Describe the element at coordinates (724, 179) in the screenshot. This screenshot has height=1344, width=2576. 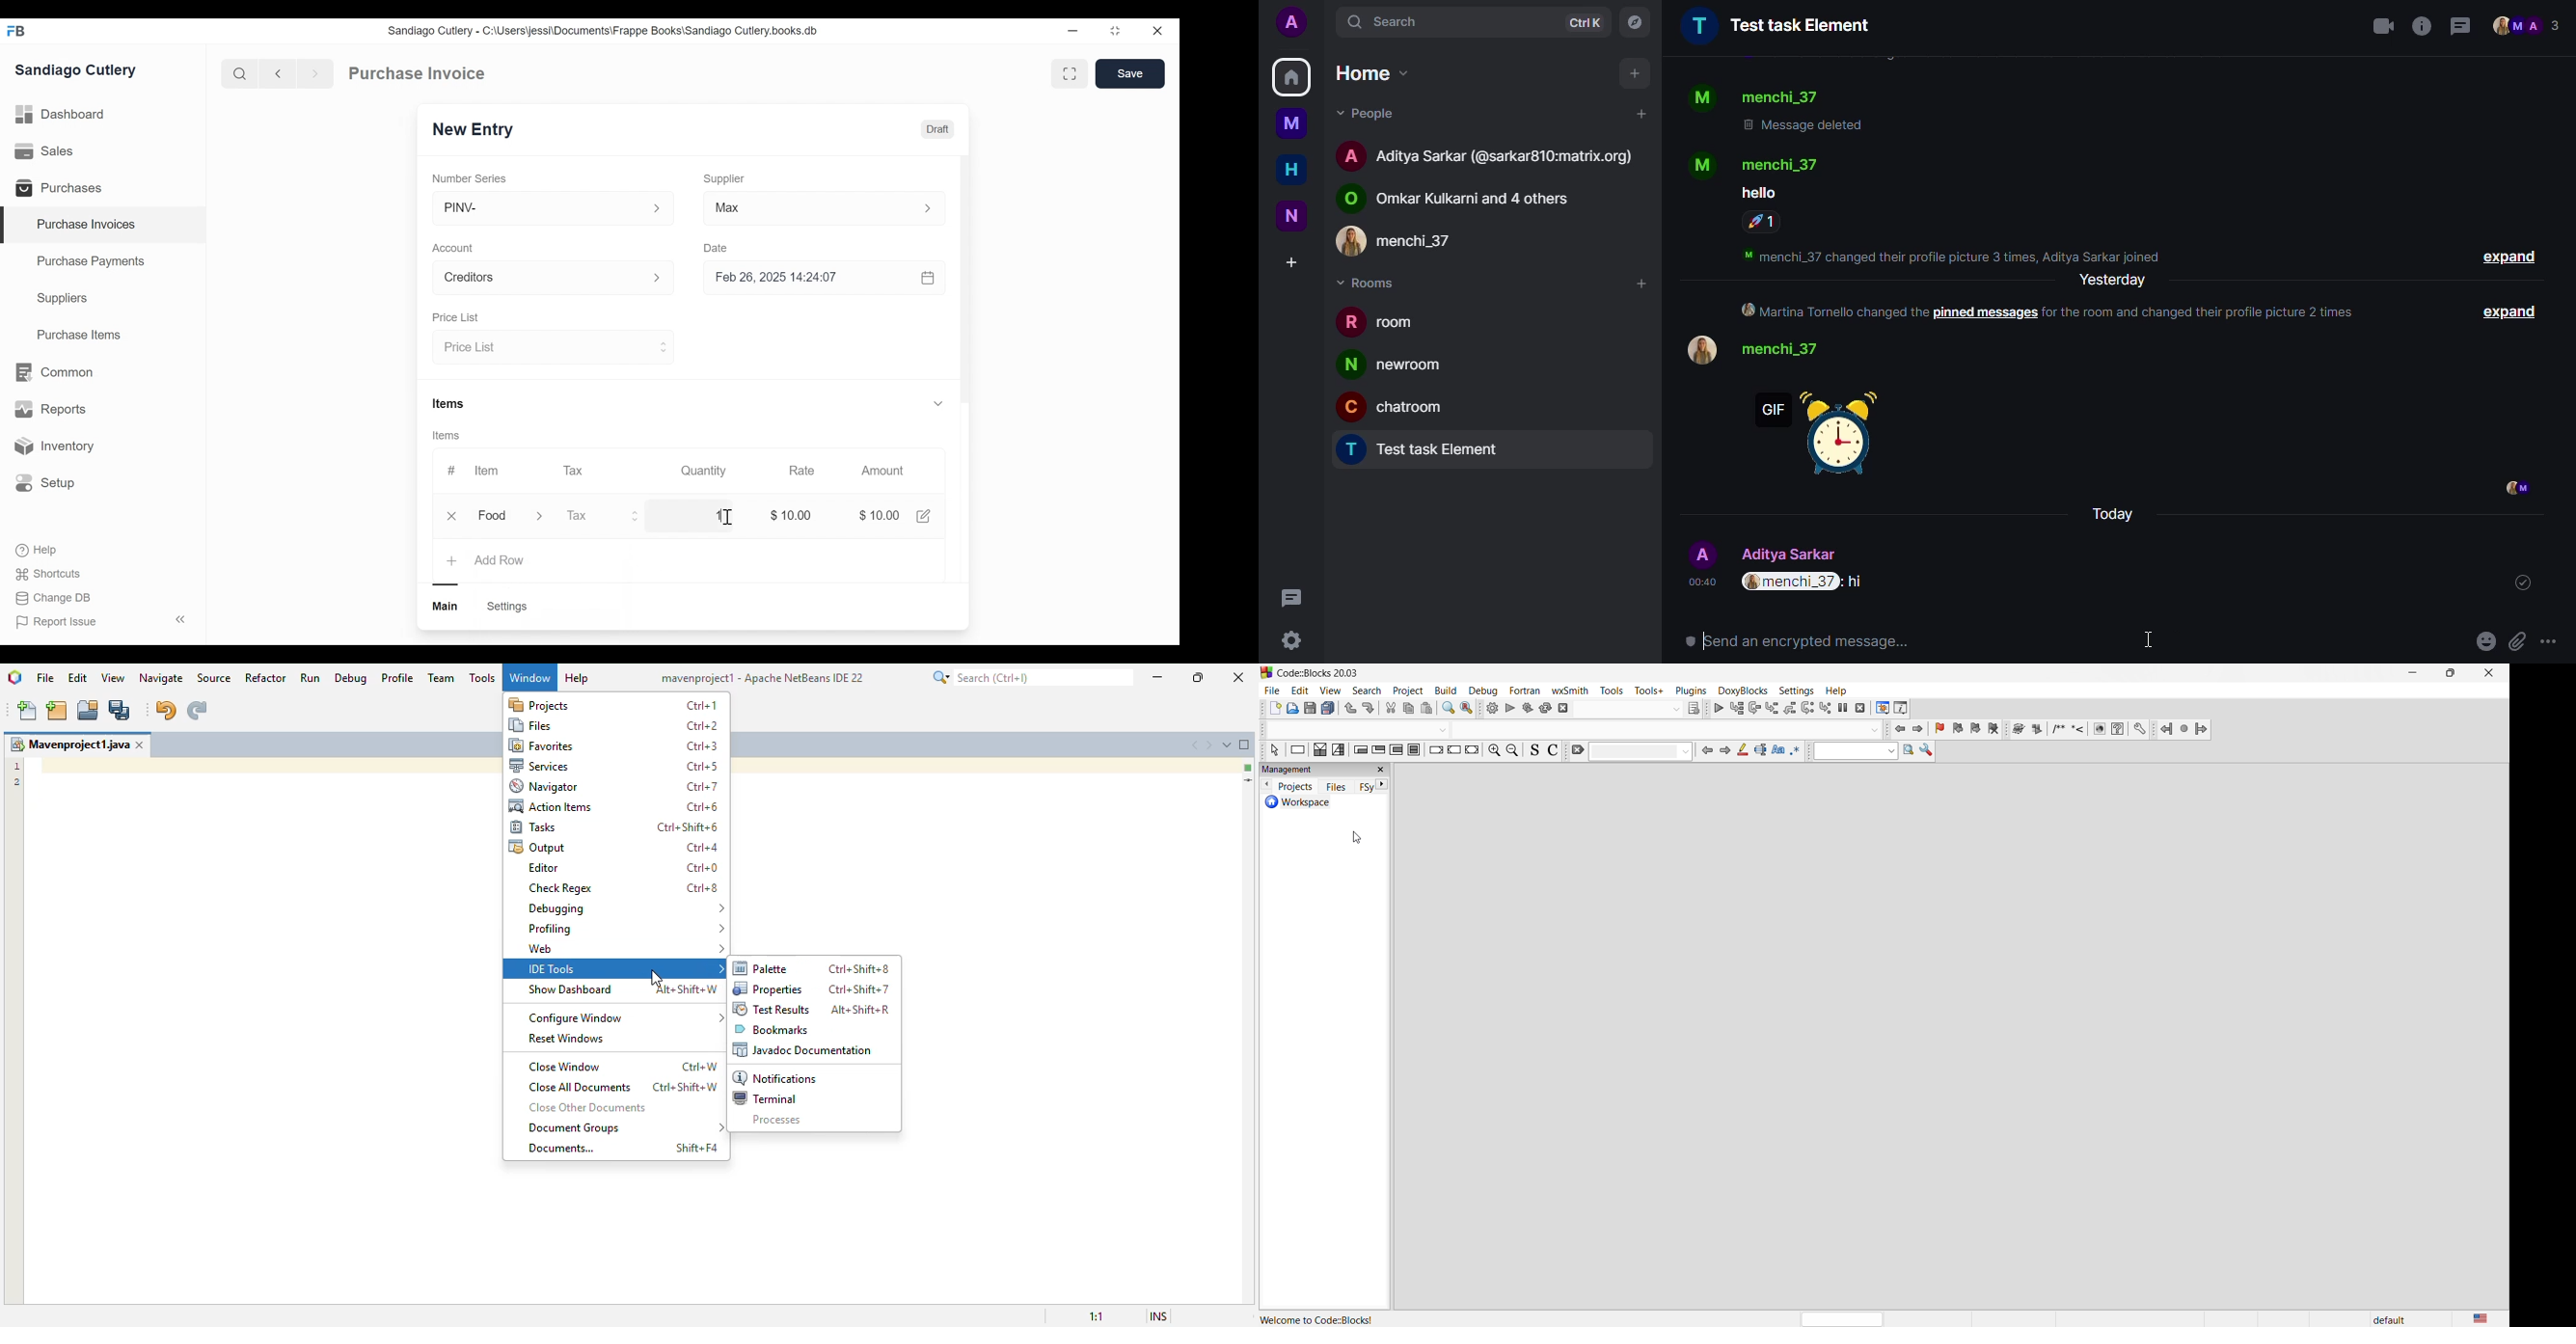
I see `Supplier` at that location.